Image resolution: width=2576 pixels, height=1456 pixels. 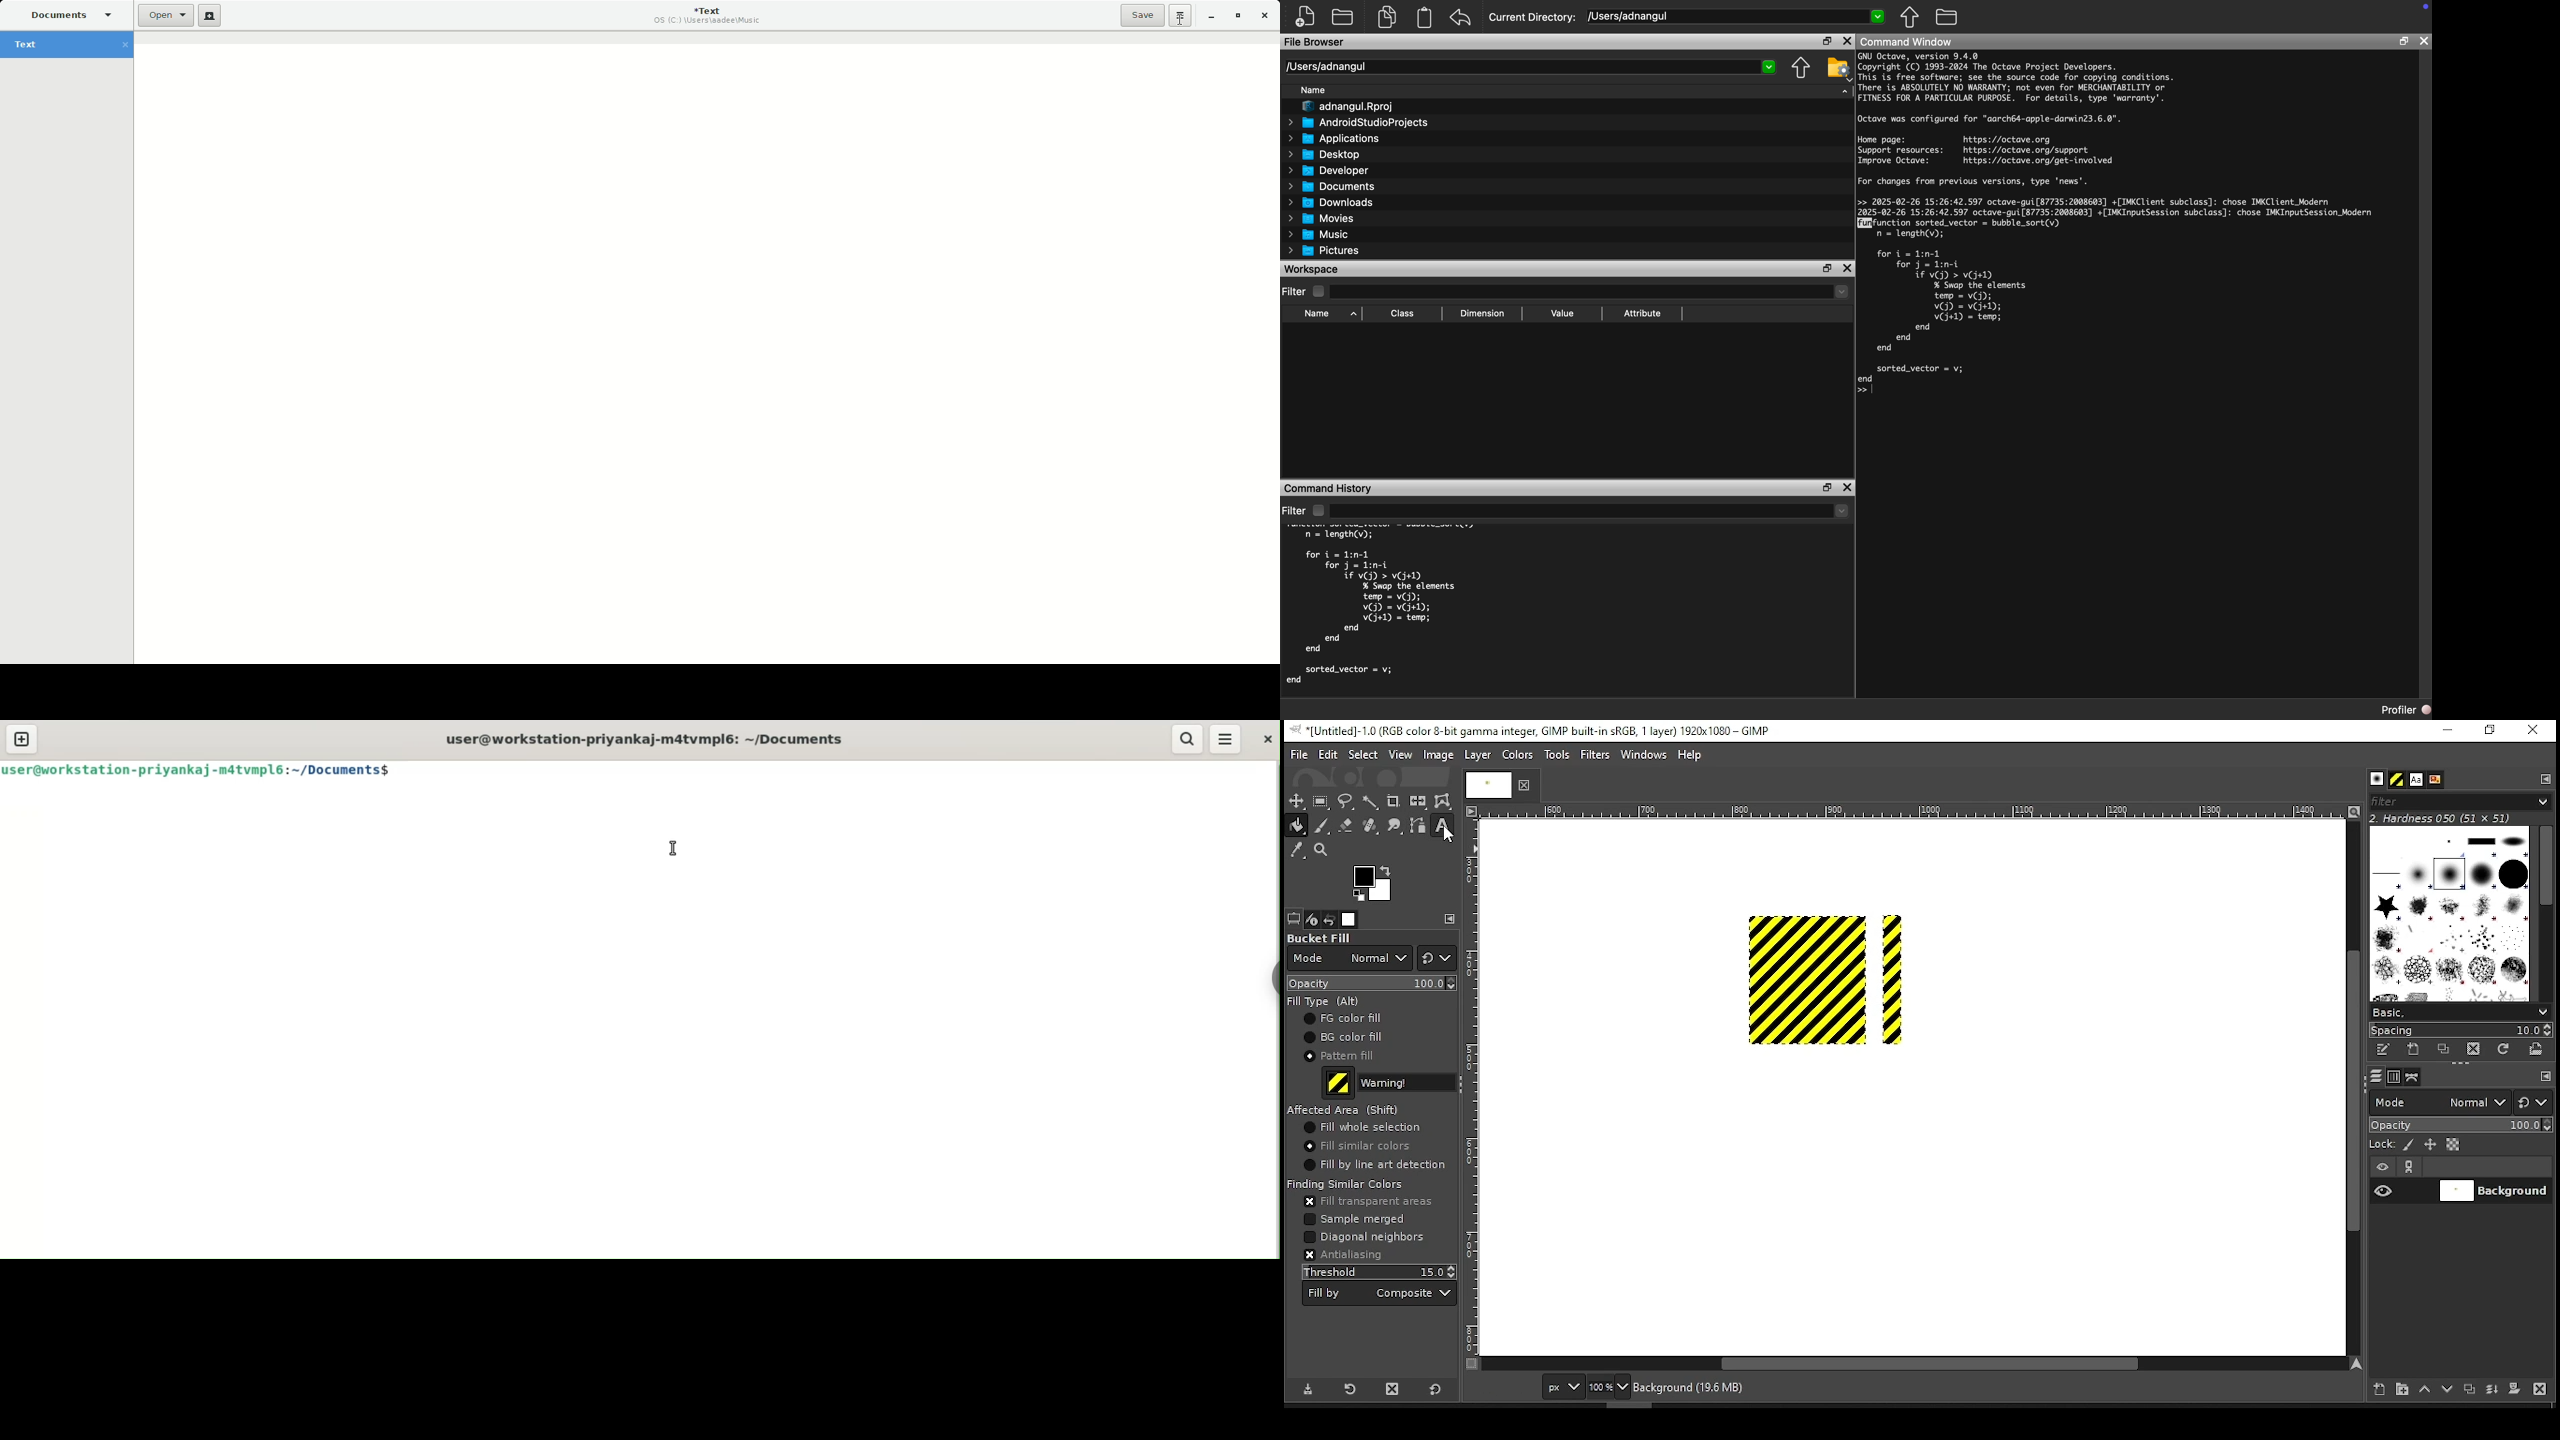 I want to click on Checkbox, so click(x=1318, y=511).